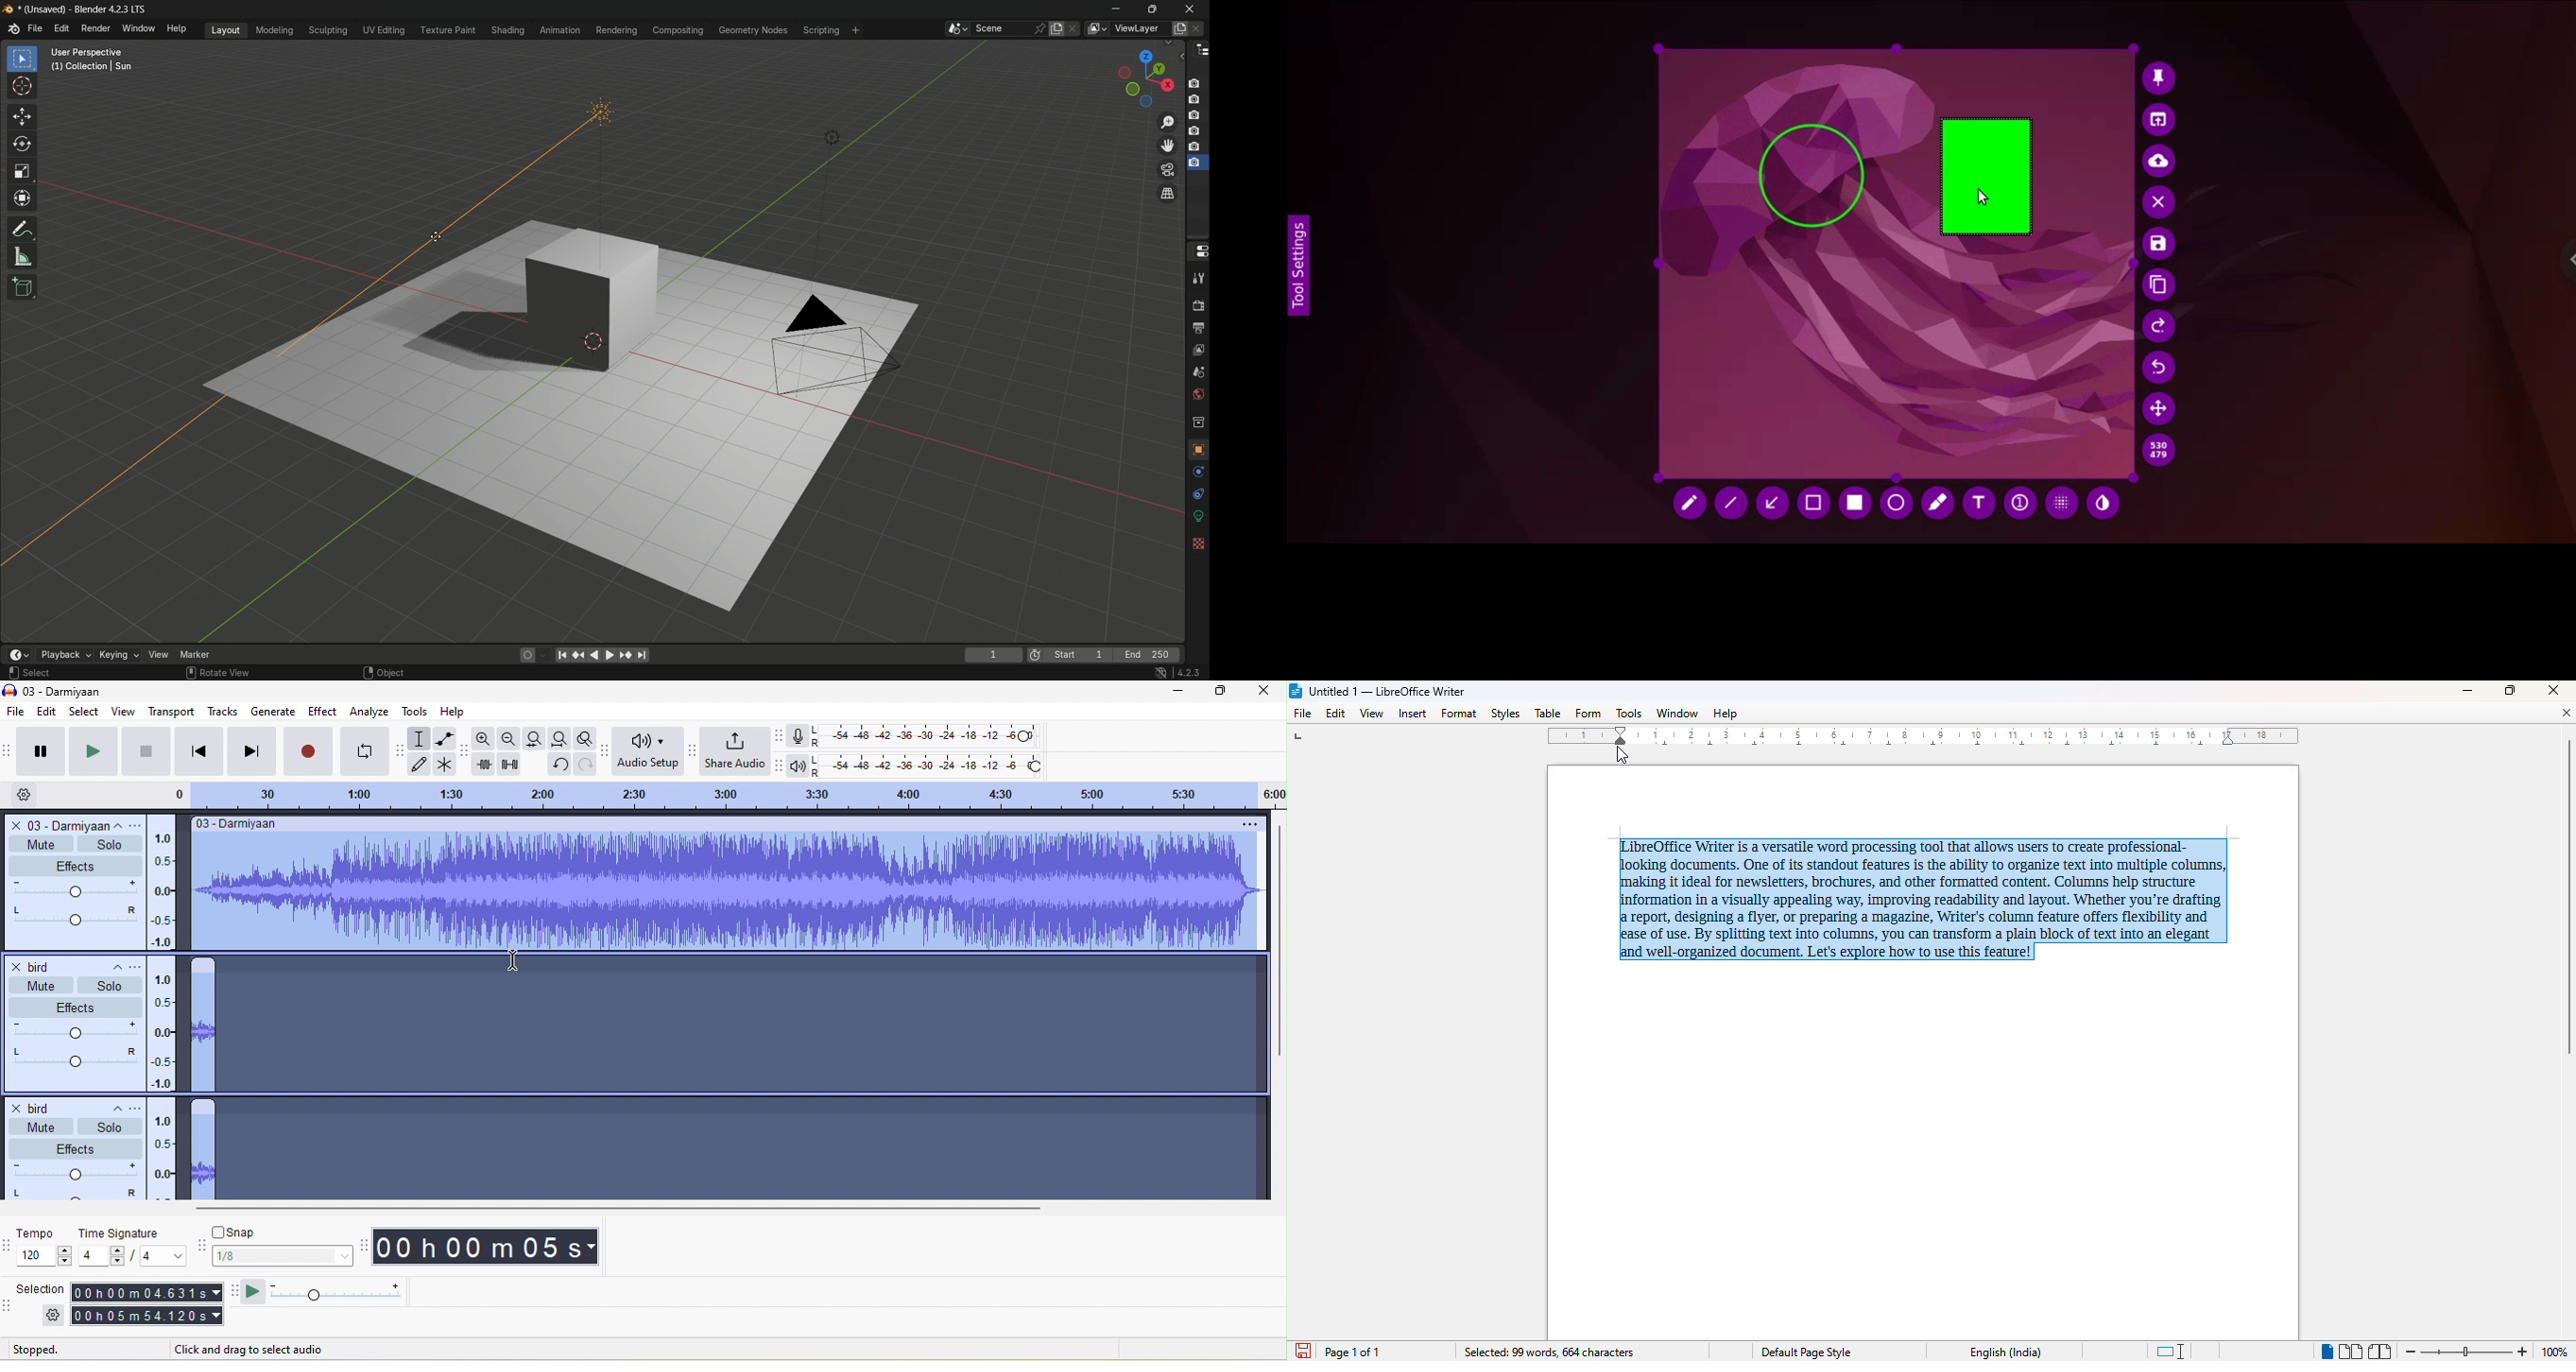 The width and height of the screenshot is (2576, 1372). What do you see at coordinates (253, 749) in the screenshot?
I see `skip to end` at bounding box center [253, 749].